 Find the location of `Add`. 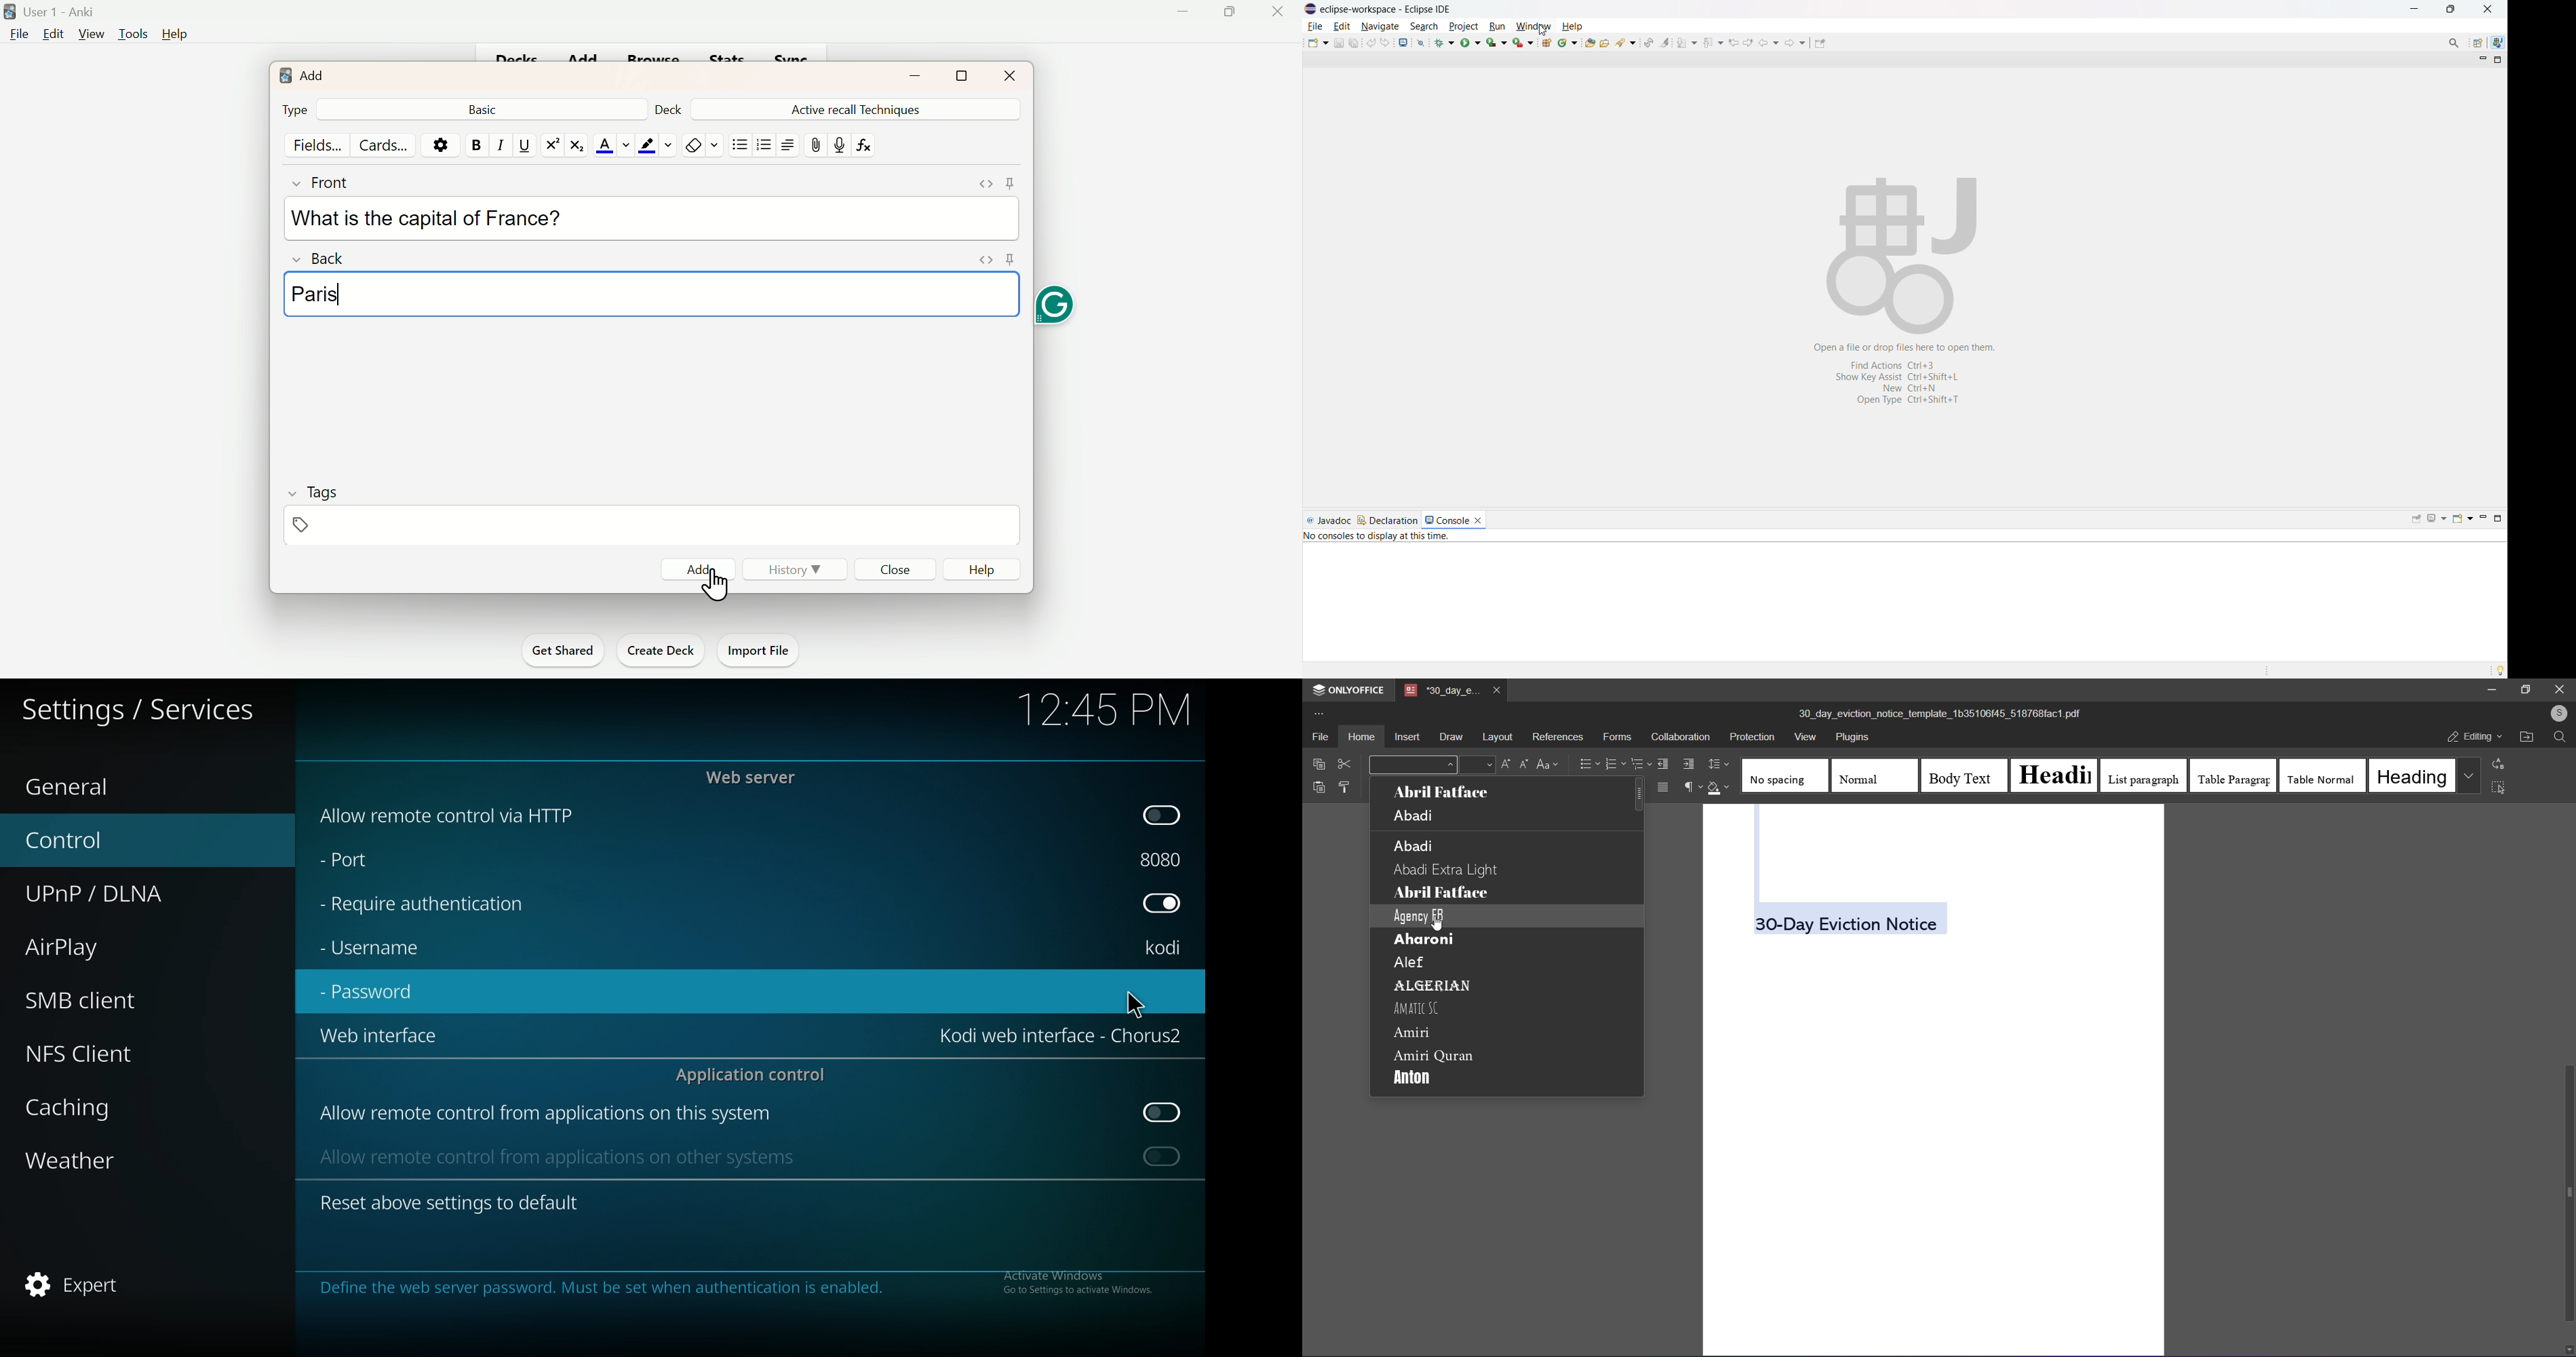

Add is located at coordinates (312, 75).